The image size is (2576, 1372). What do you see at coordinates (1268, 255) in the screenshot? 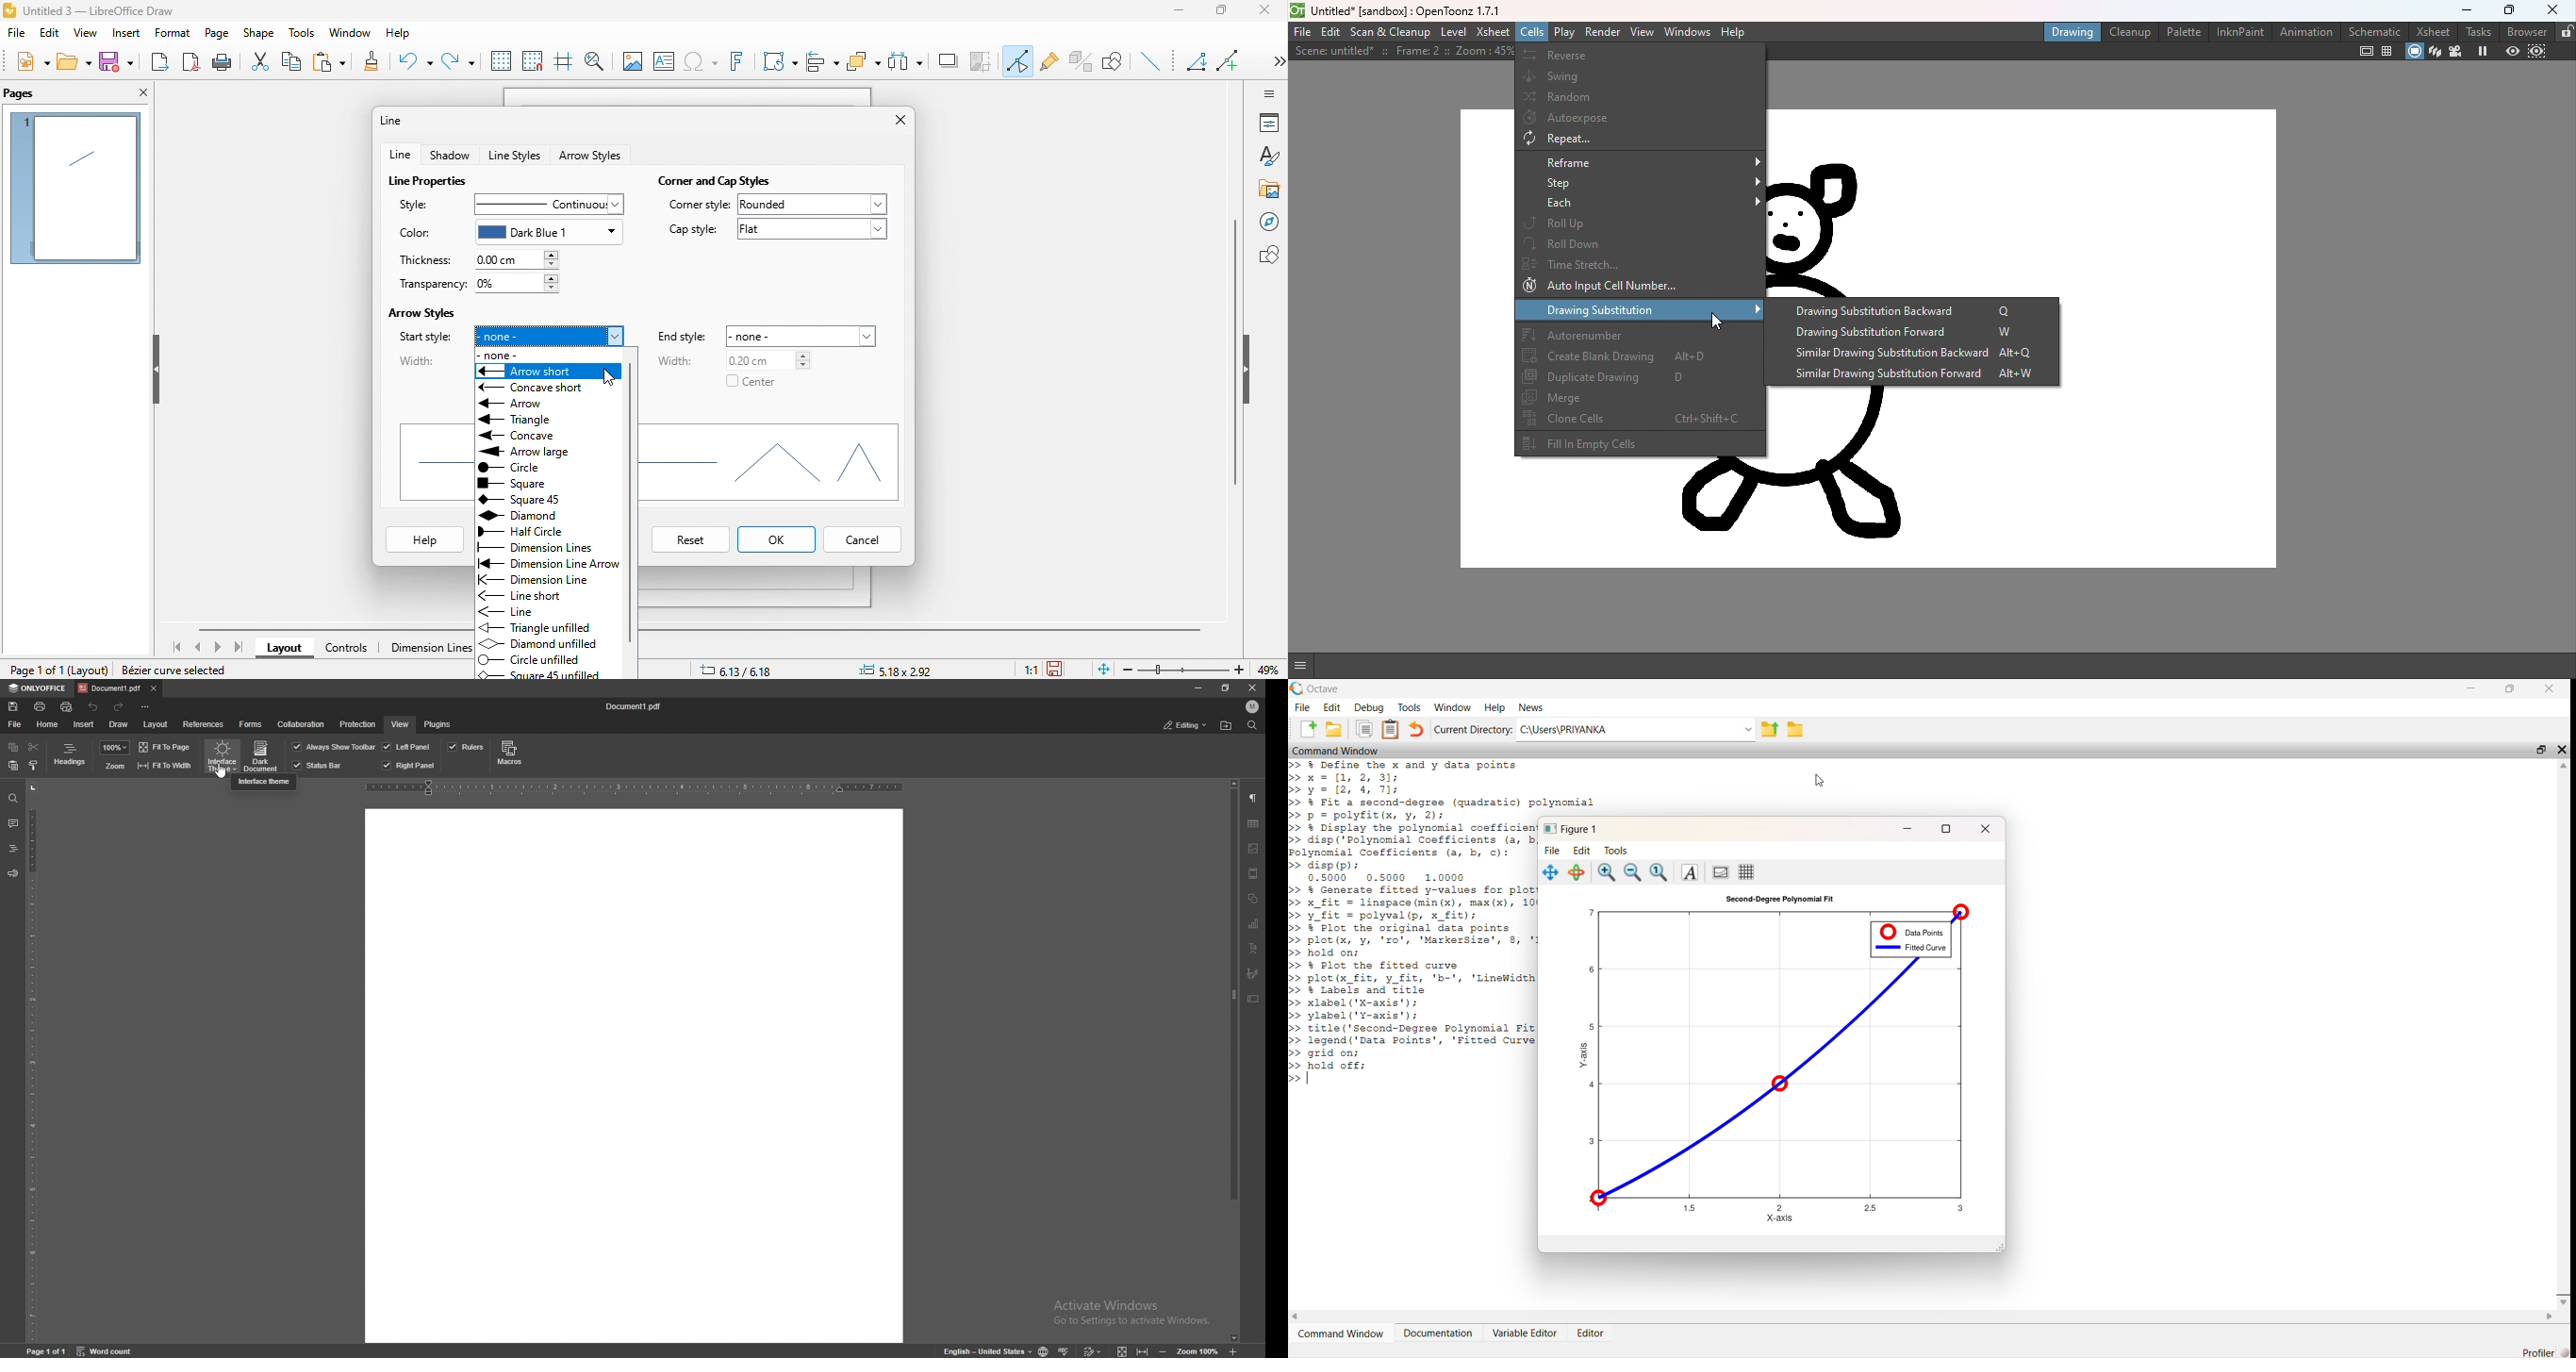
I see `shapes` at bounding box center [1268, 255].